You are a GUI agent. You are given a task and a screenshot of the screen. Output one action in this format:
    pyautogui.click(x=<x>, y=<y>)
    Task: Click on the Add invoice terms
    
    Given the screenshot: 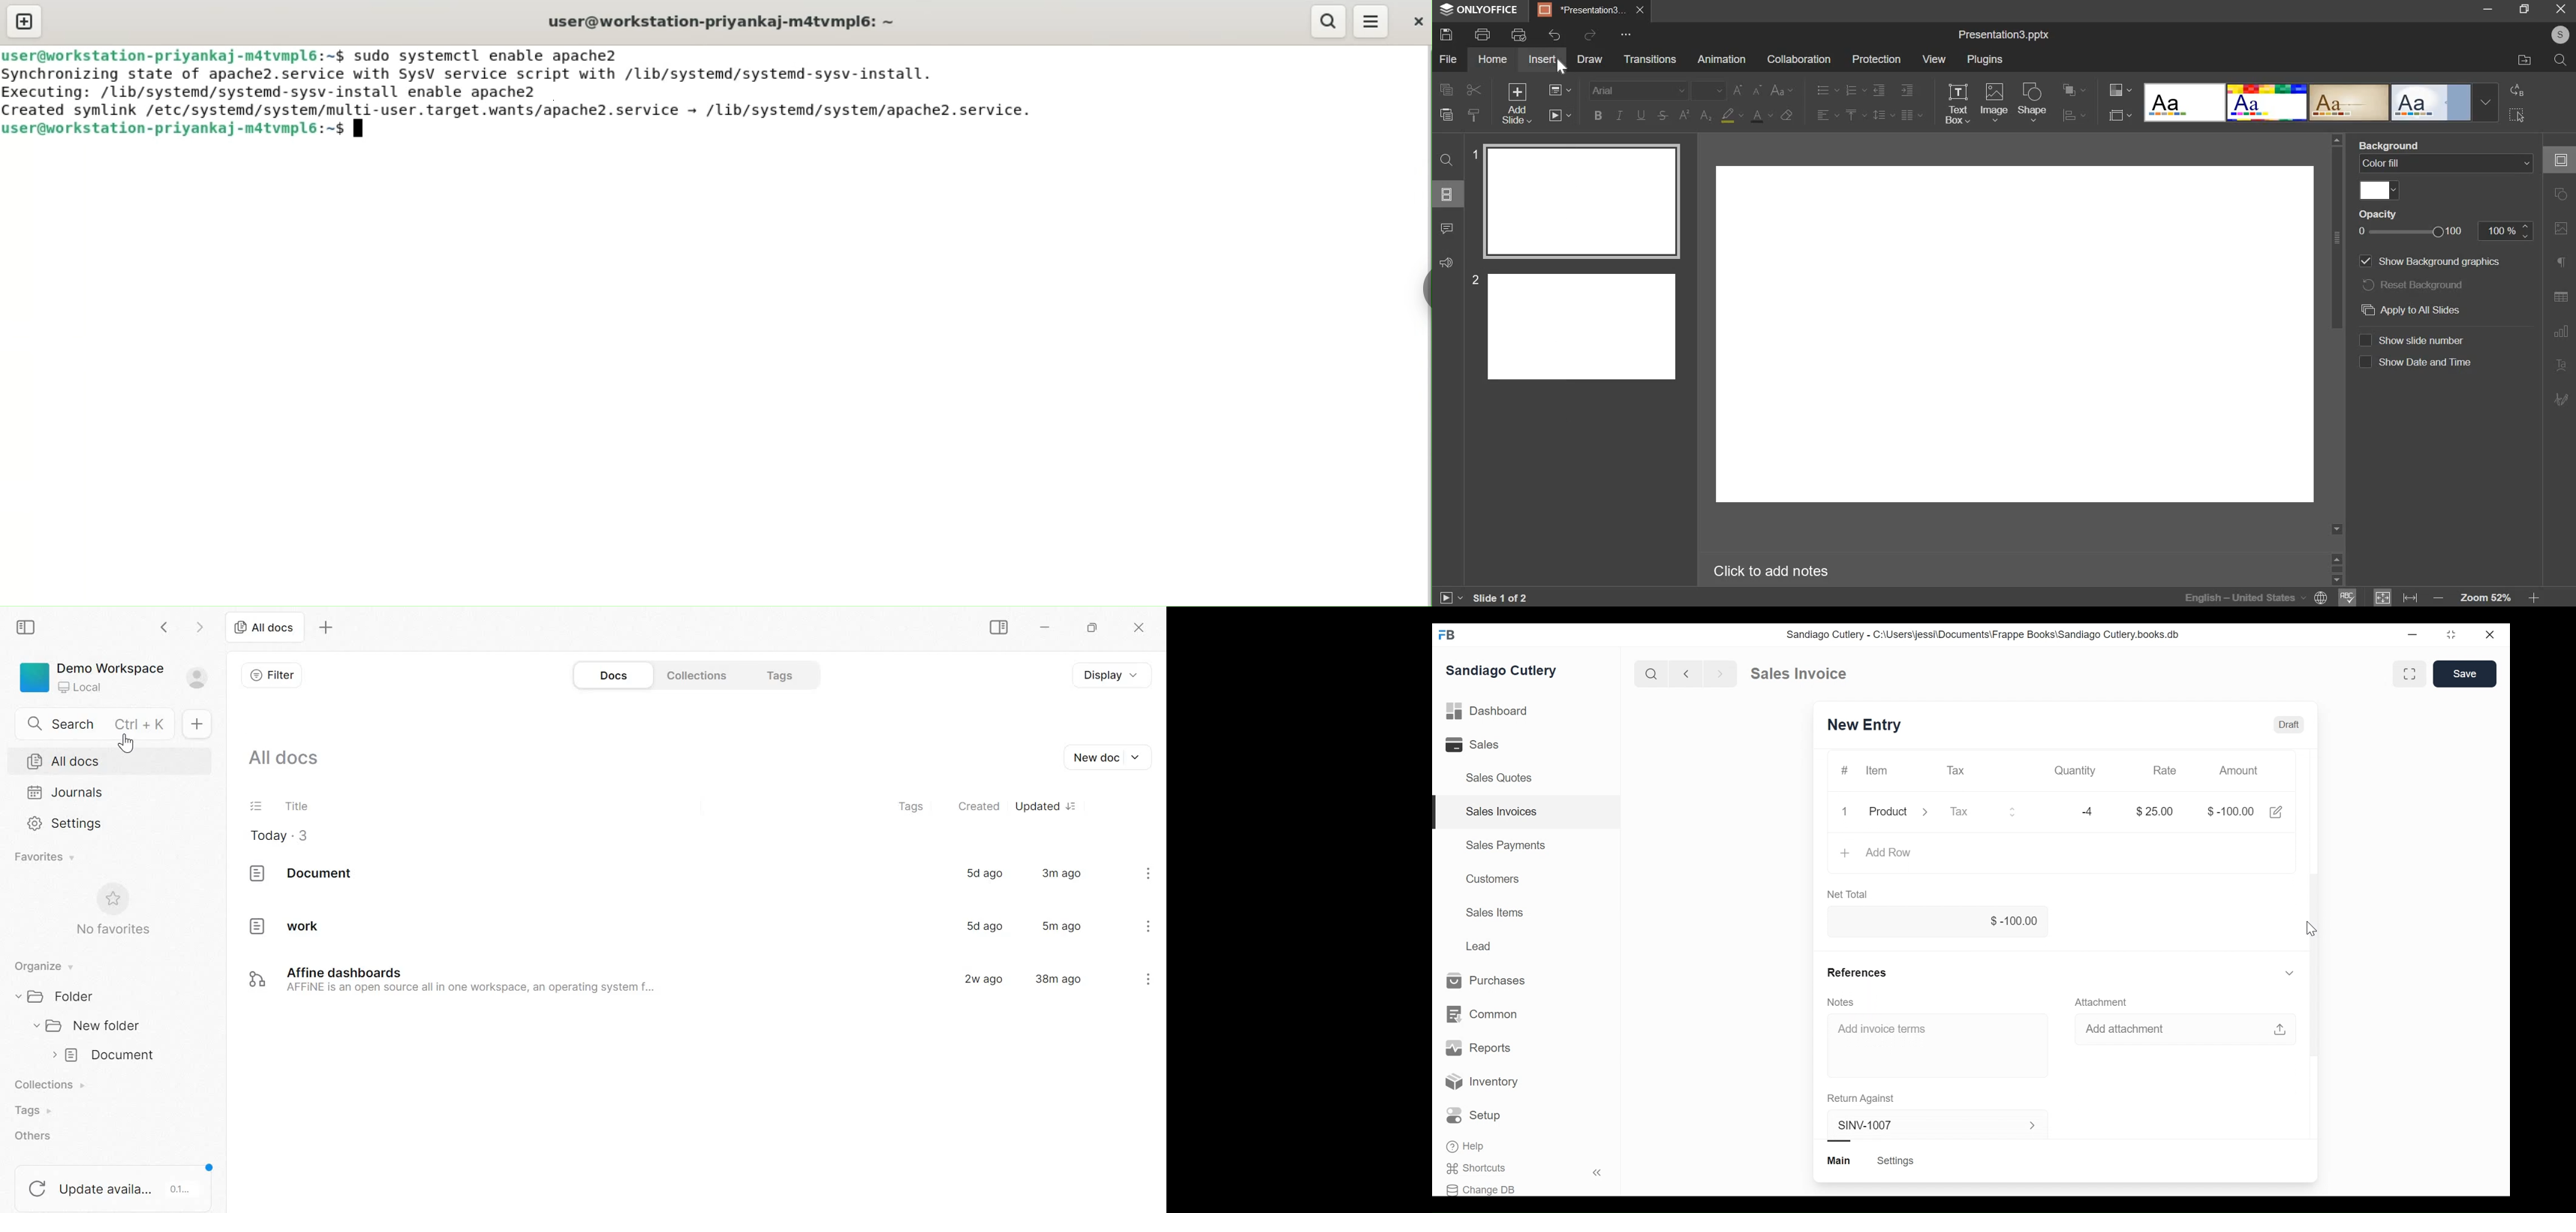 What is the action you would take?
    pyautogui.click(x=1881, y=1028)
    